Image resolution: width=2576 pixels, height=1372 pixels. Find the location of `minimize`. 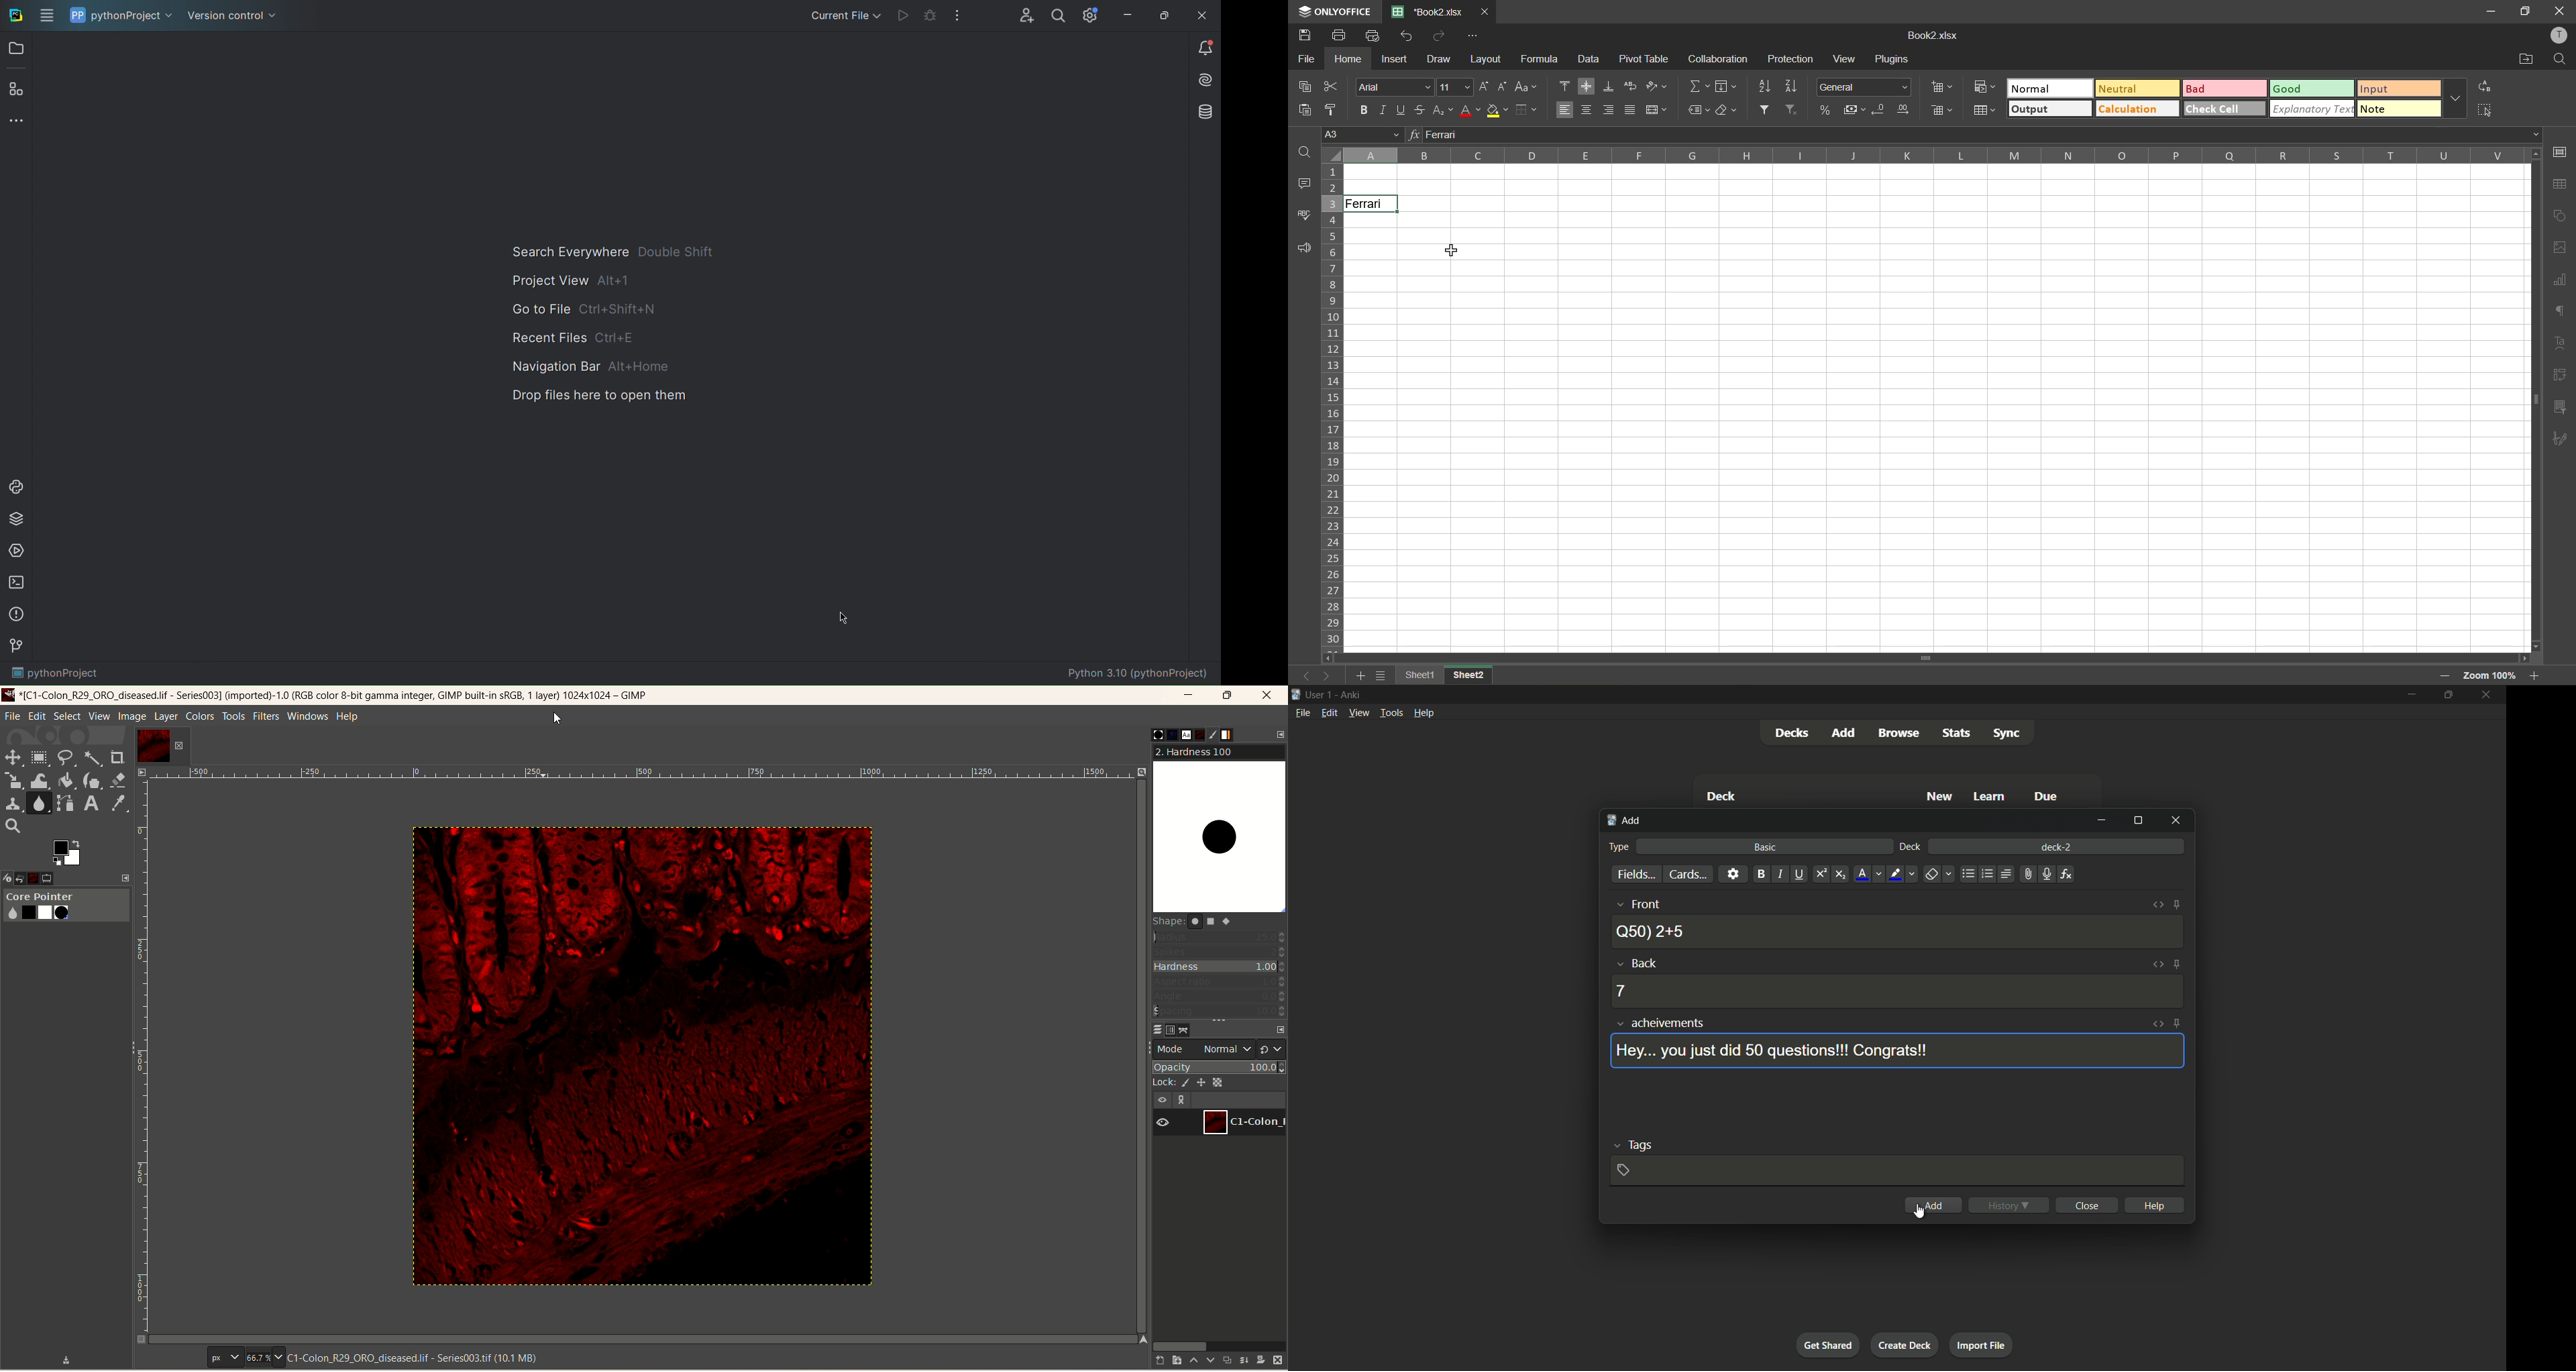

minimize is located at coordinates (2102, 821).